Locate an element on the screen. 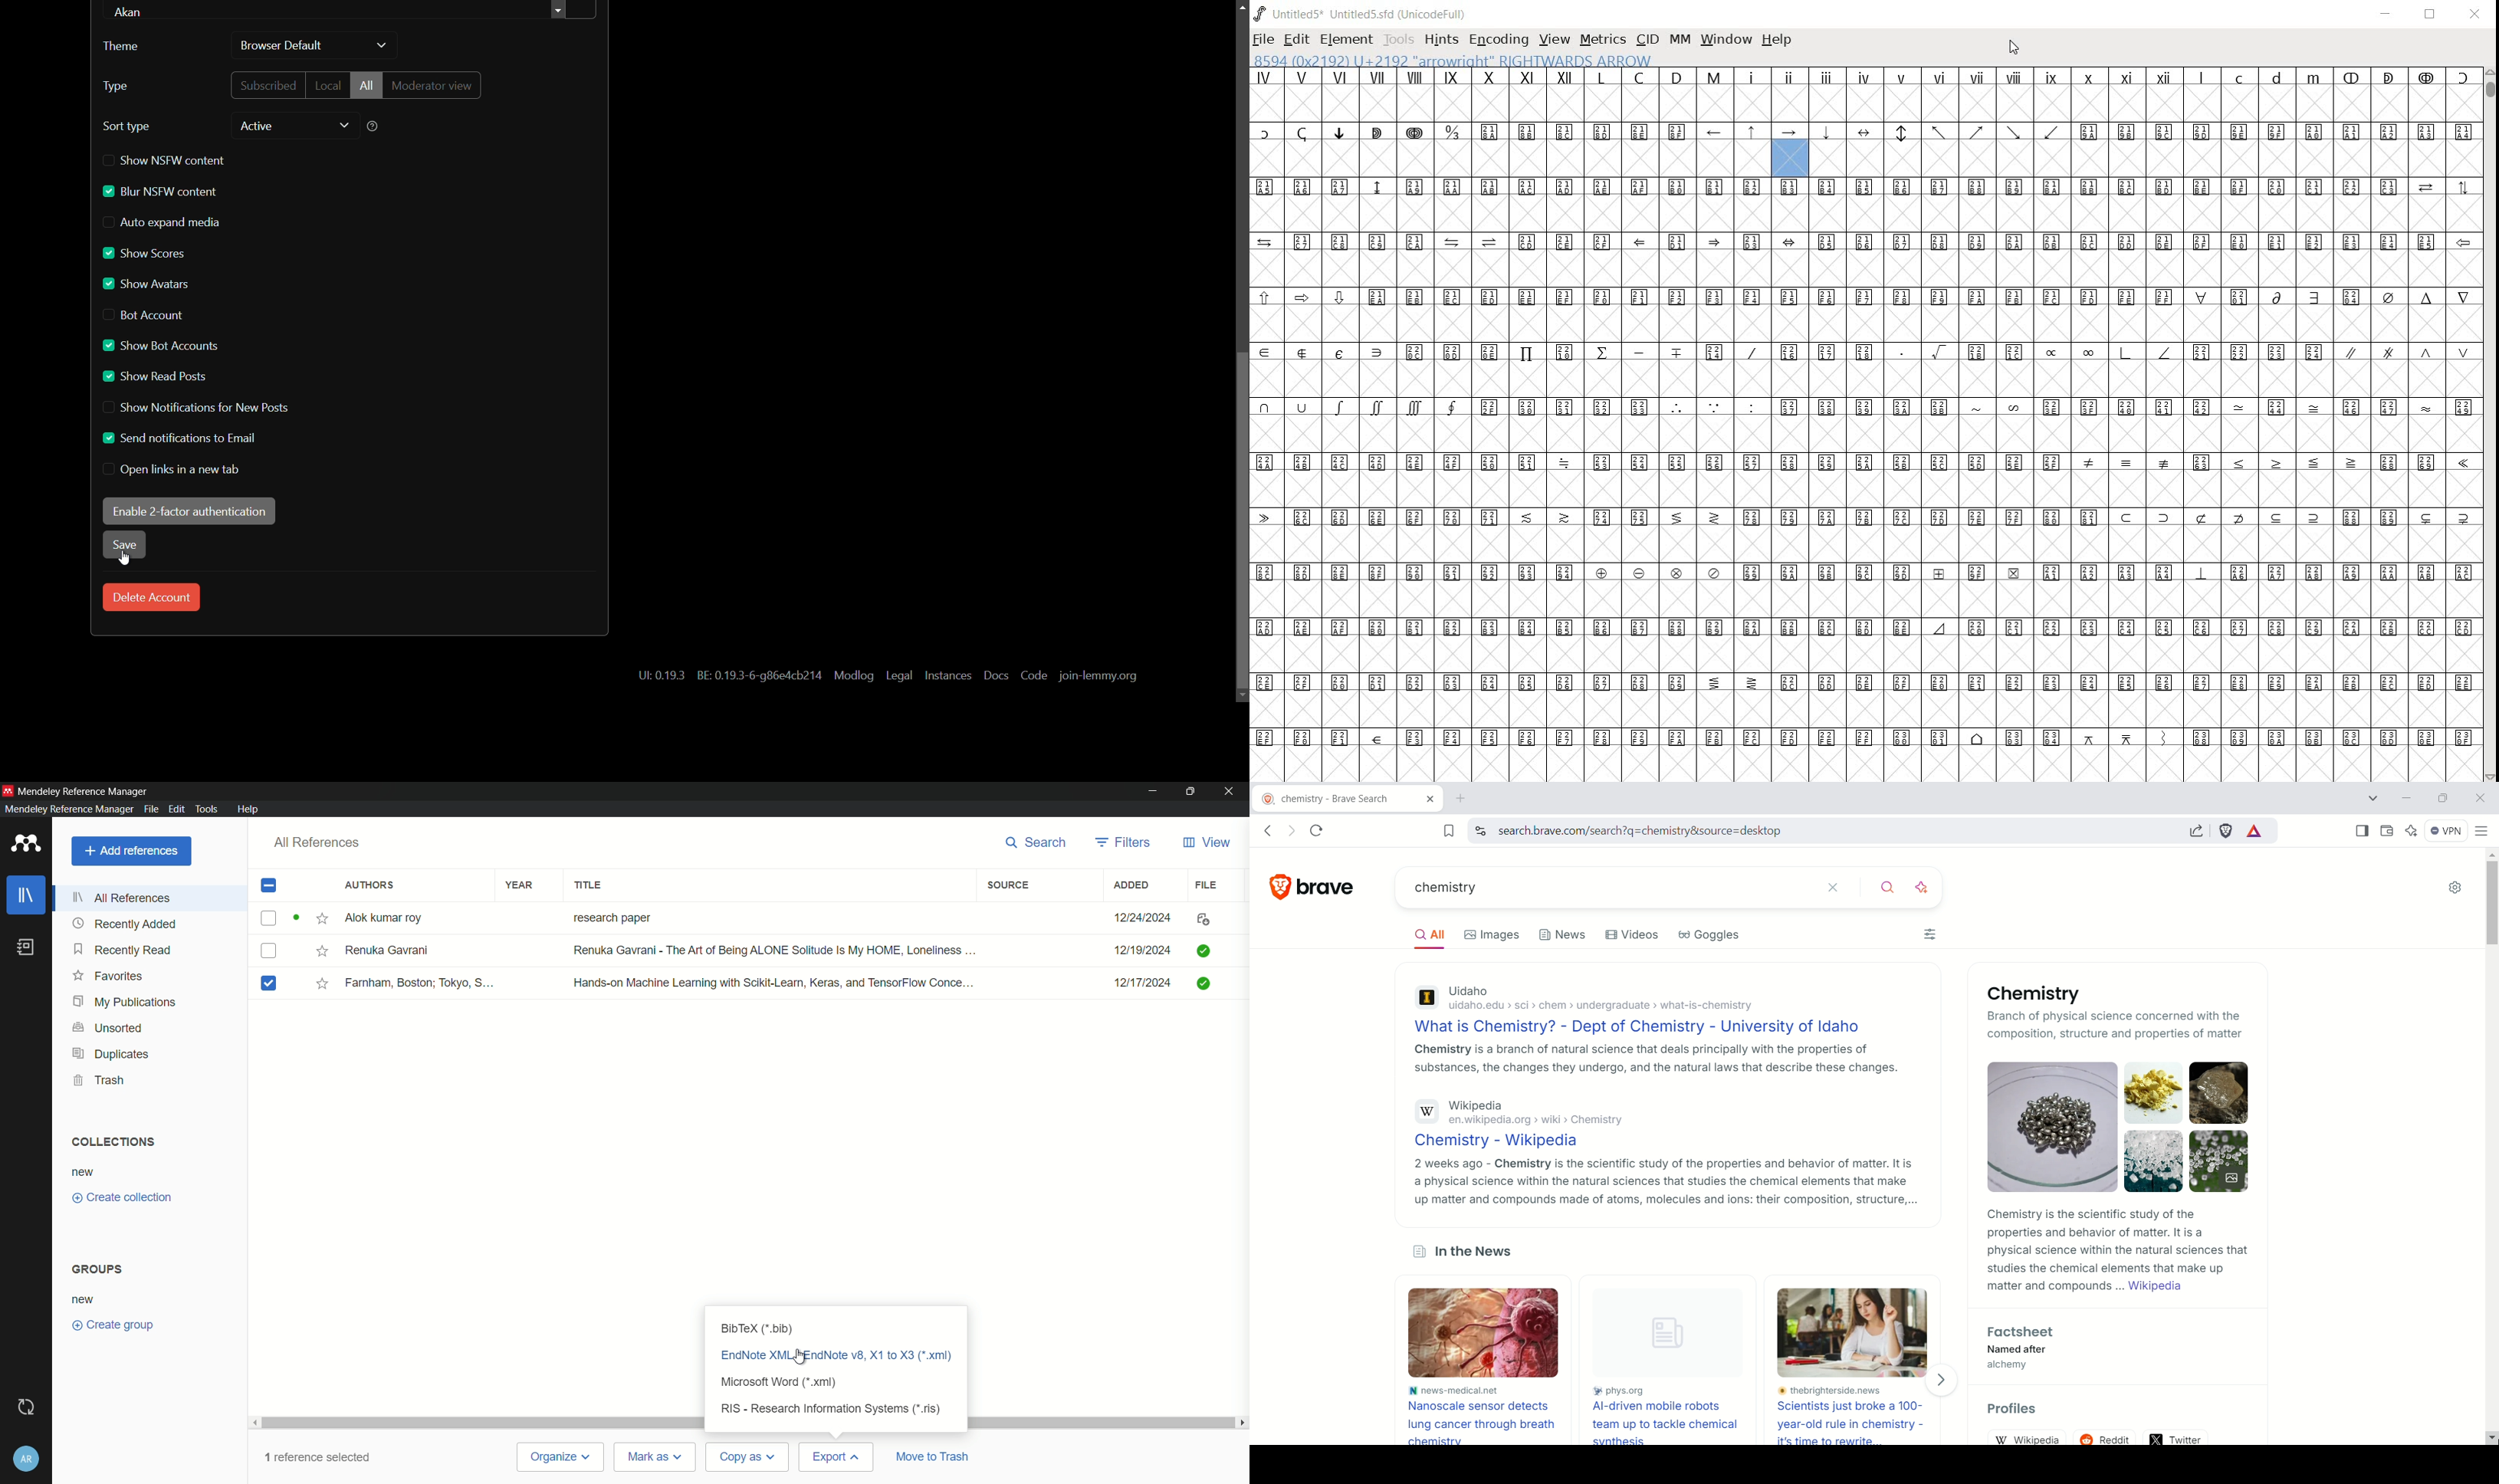 Image resolution: width=2520 pixels, height=1484 pixels. microsoft word xml format is located at coordinates (778, 1383).